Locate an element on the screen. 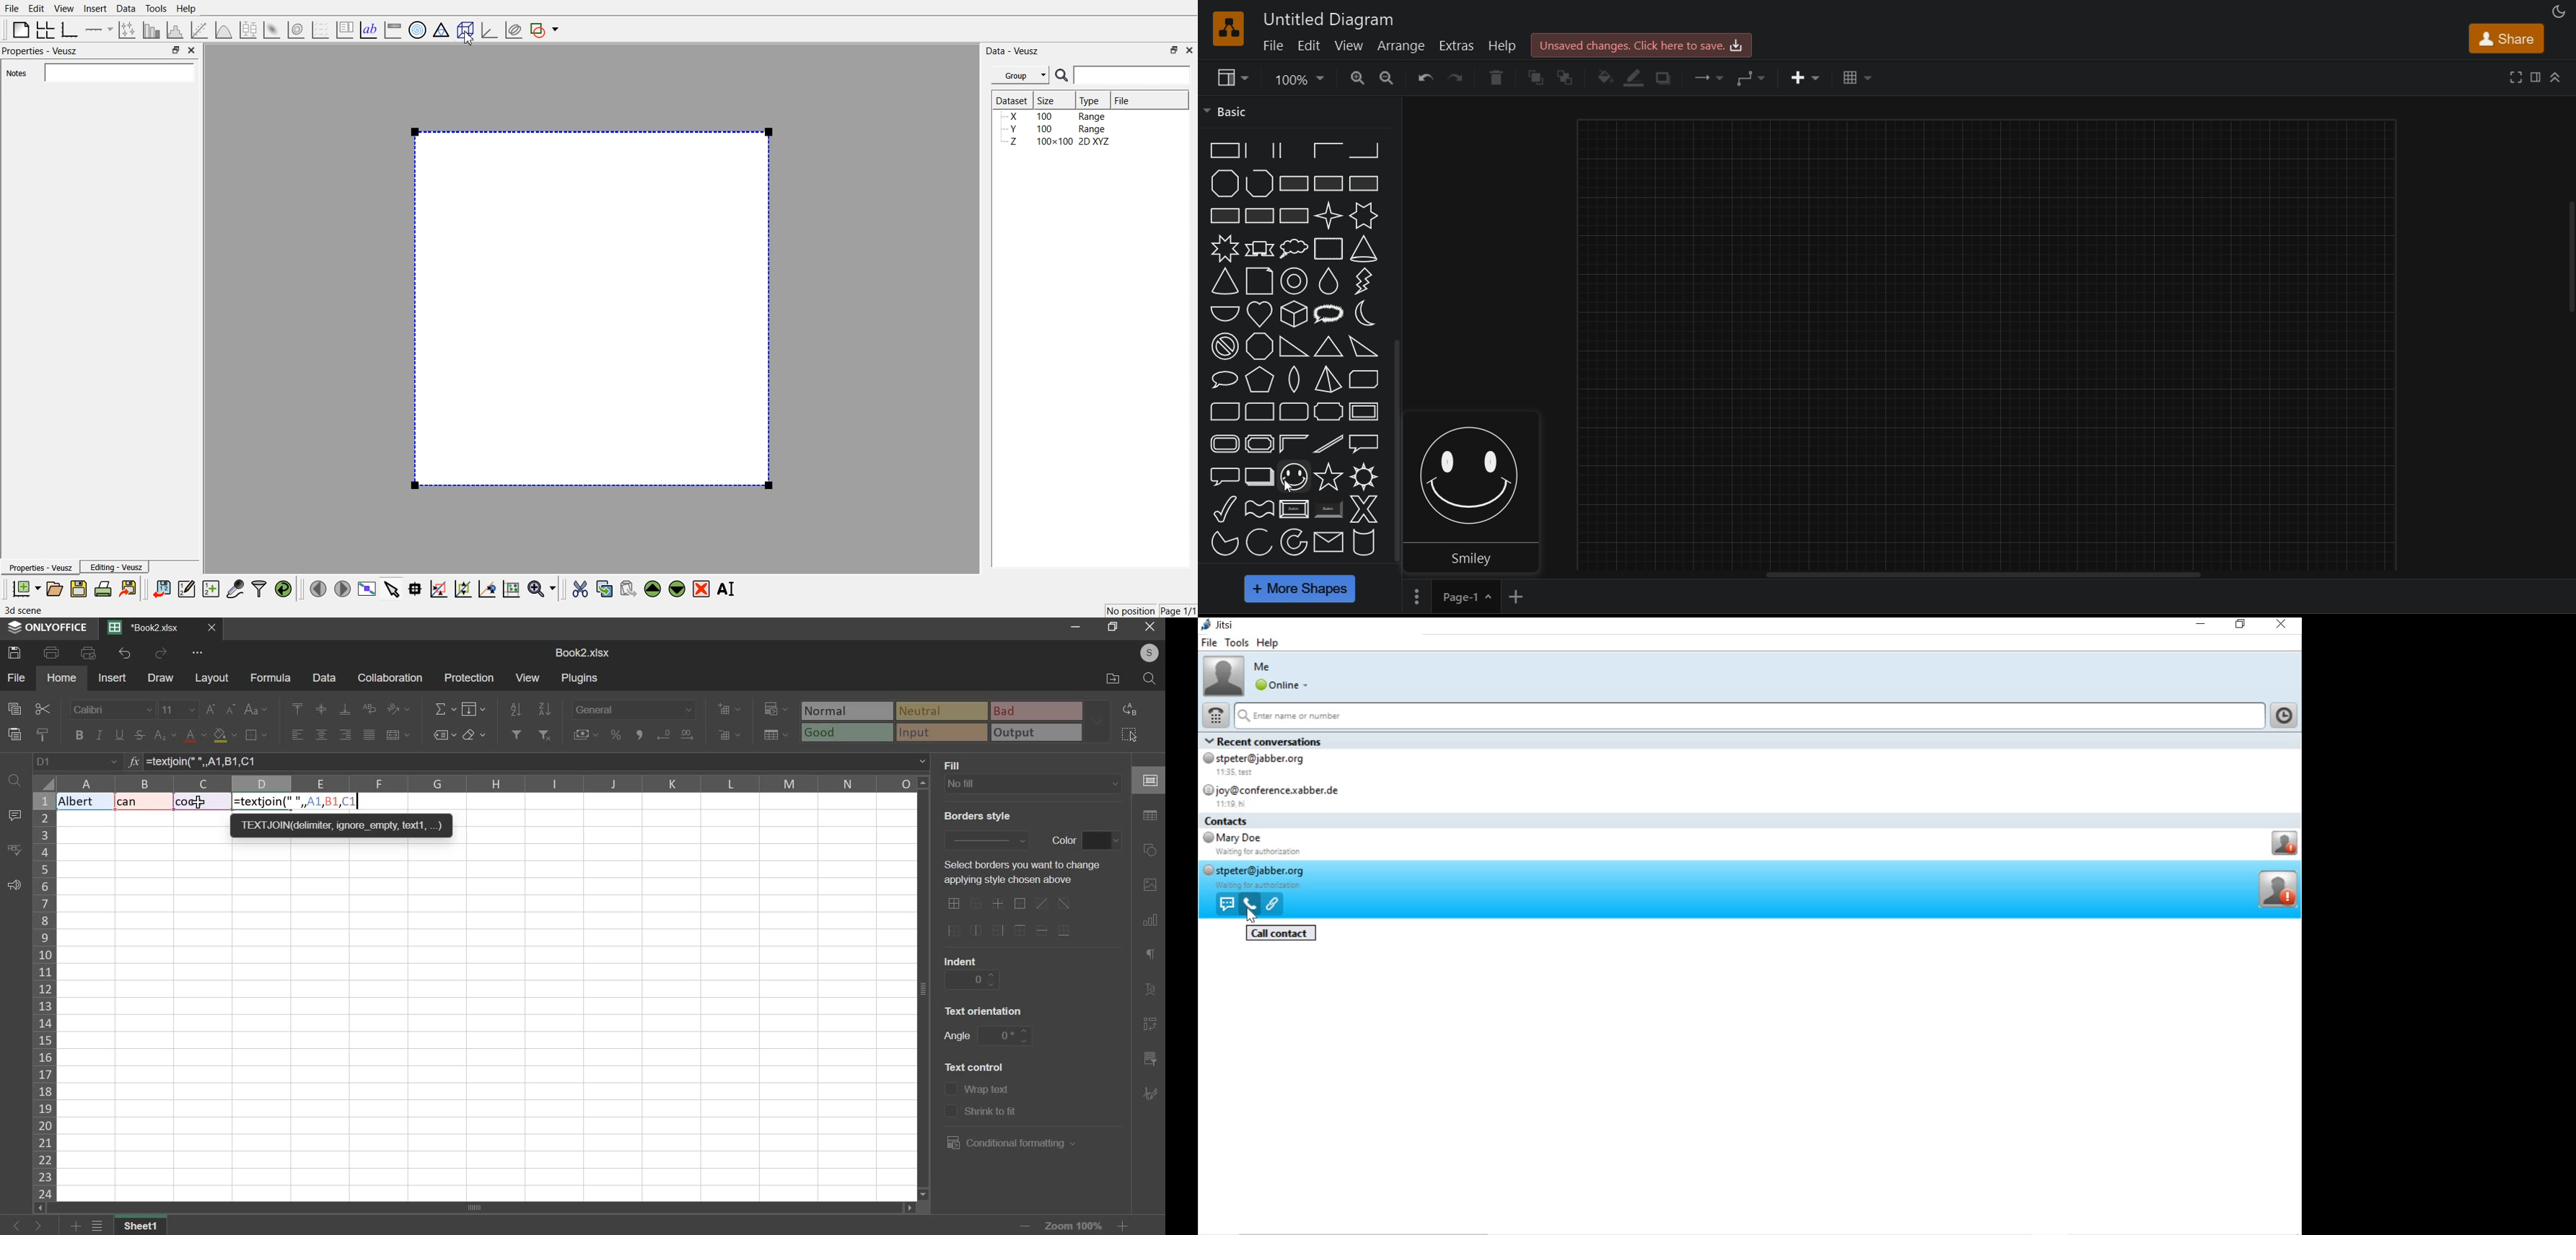  rectangle with vertical fill is located at coordinates (1223, 215).